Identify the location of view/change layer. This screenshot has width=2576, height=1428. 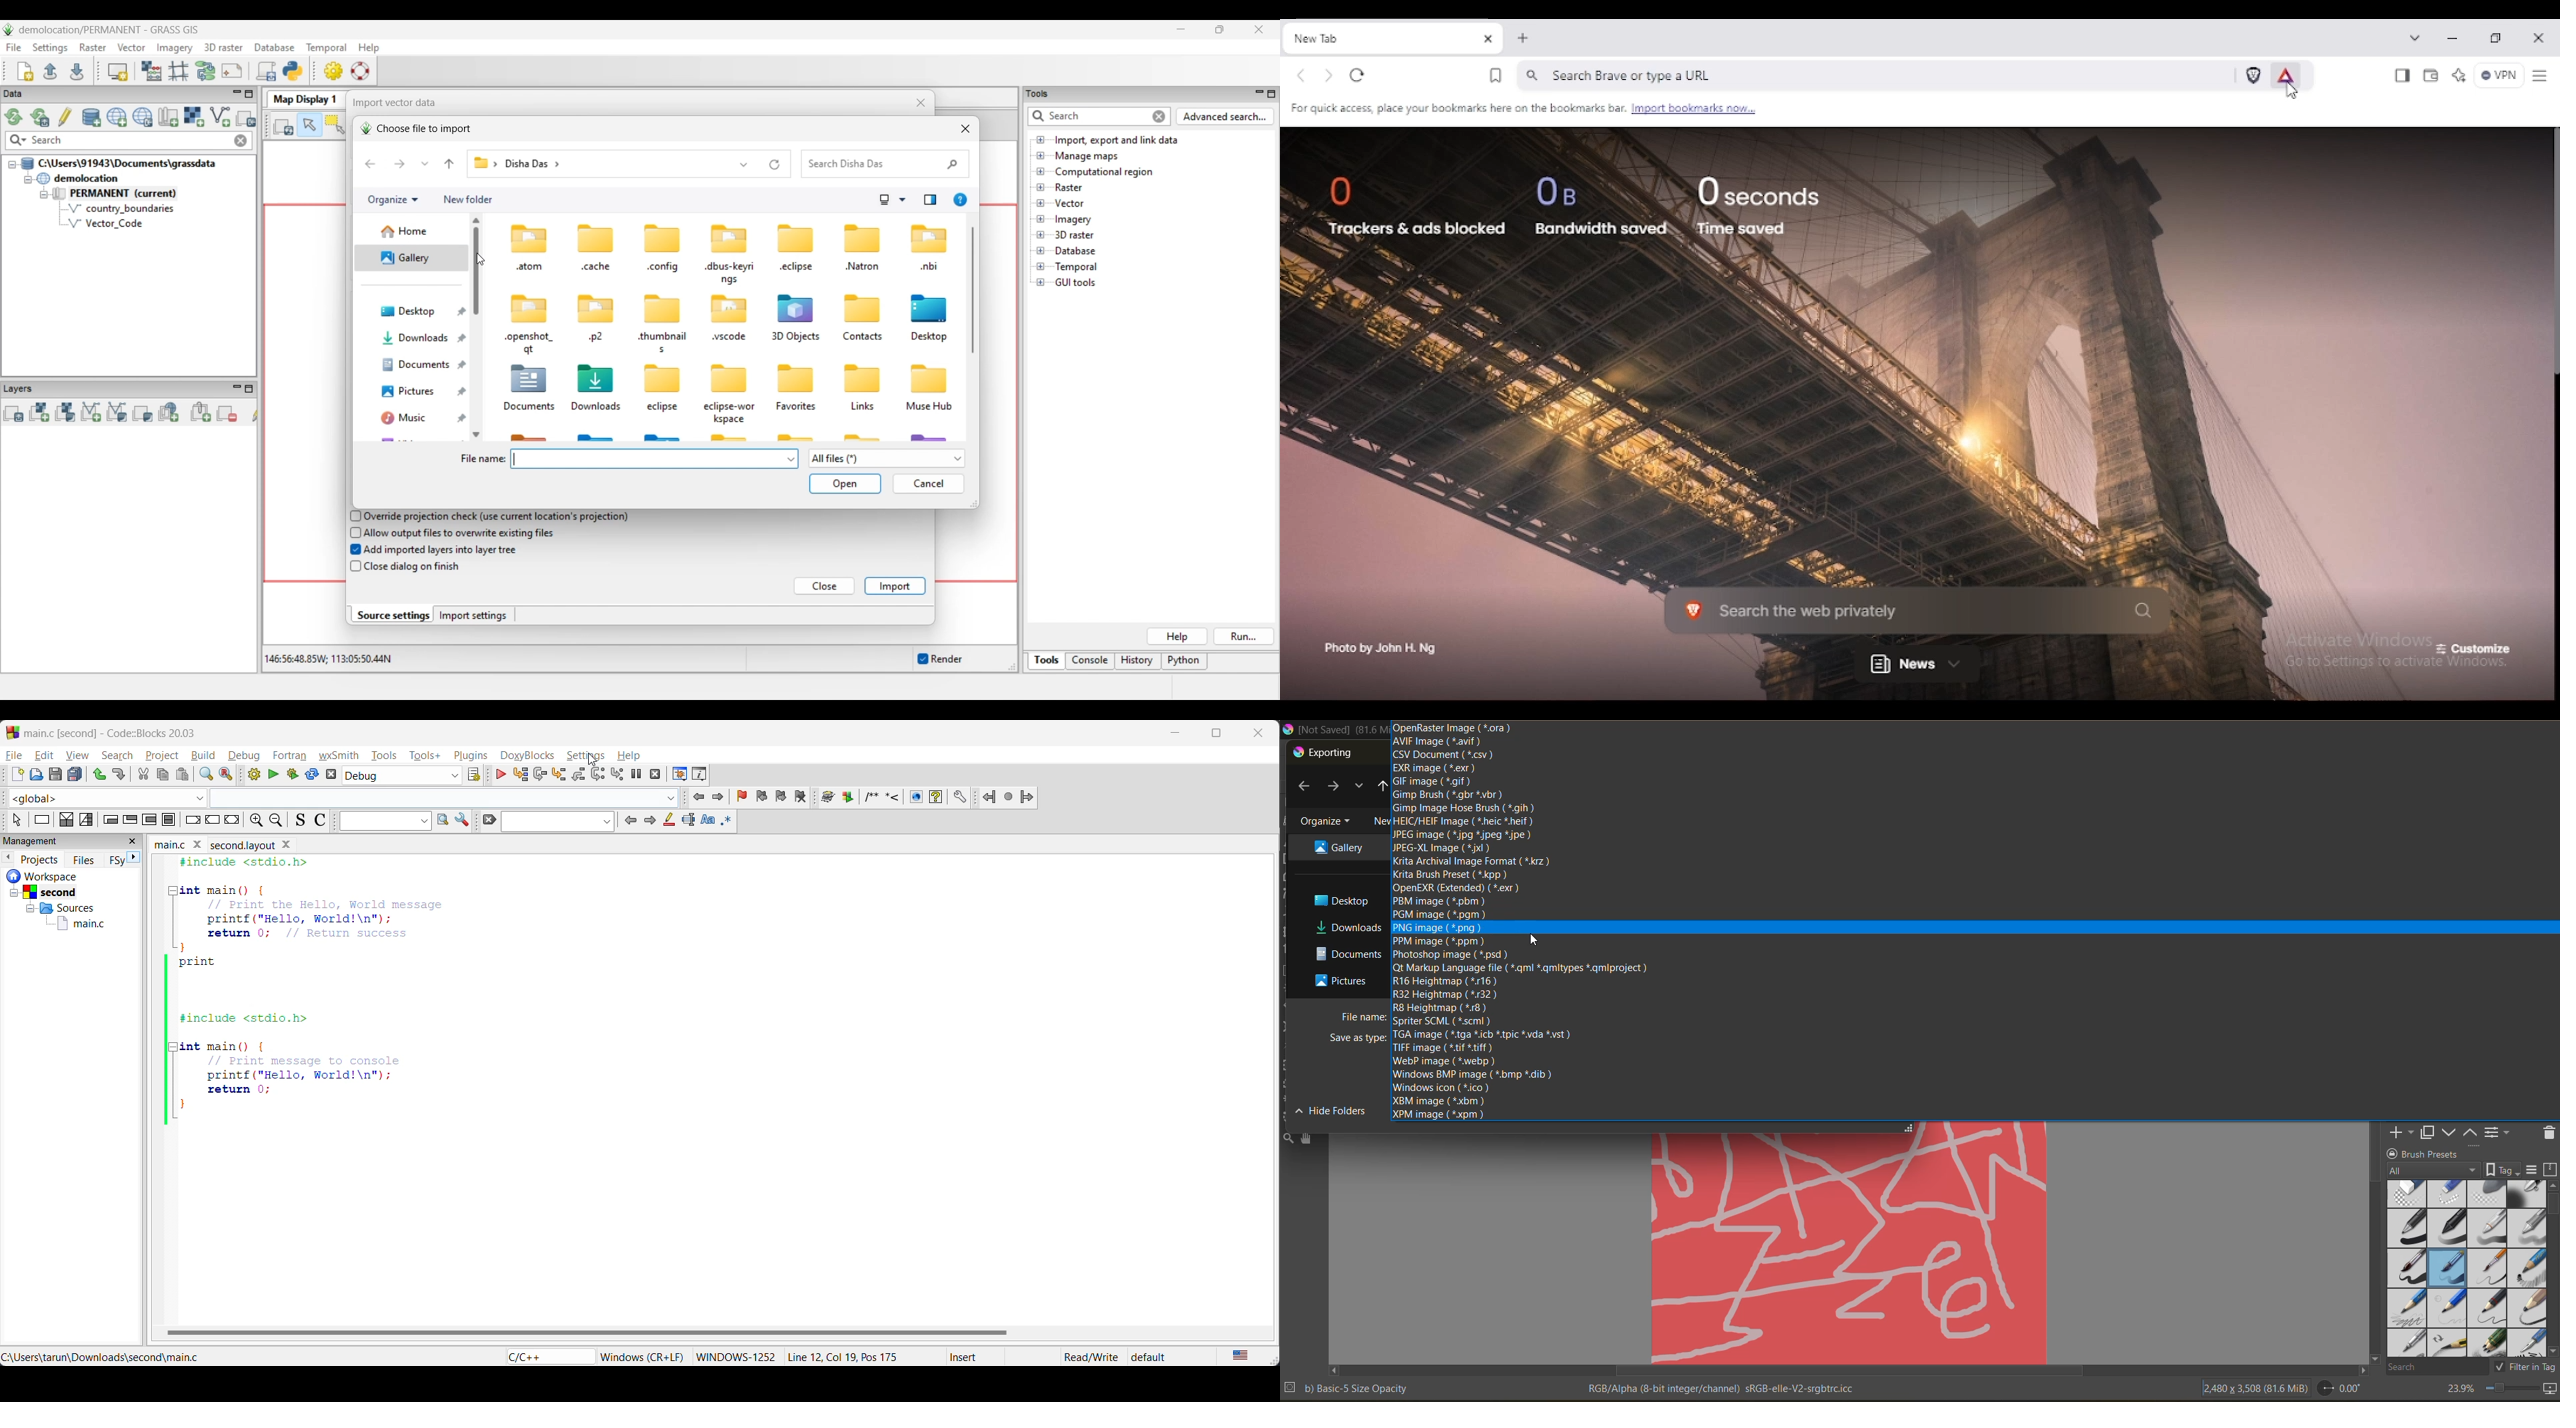
(2501, 1132).